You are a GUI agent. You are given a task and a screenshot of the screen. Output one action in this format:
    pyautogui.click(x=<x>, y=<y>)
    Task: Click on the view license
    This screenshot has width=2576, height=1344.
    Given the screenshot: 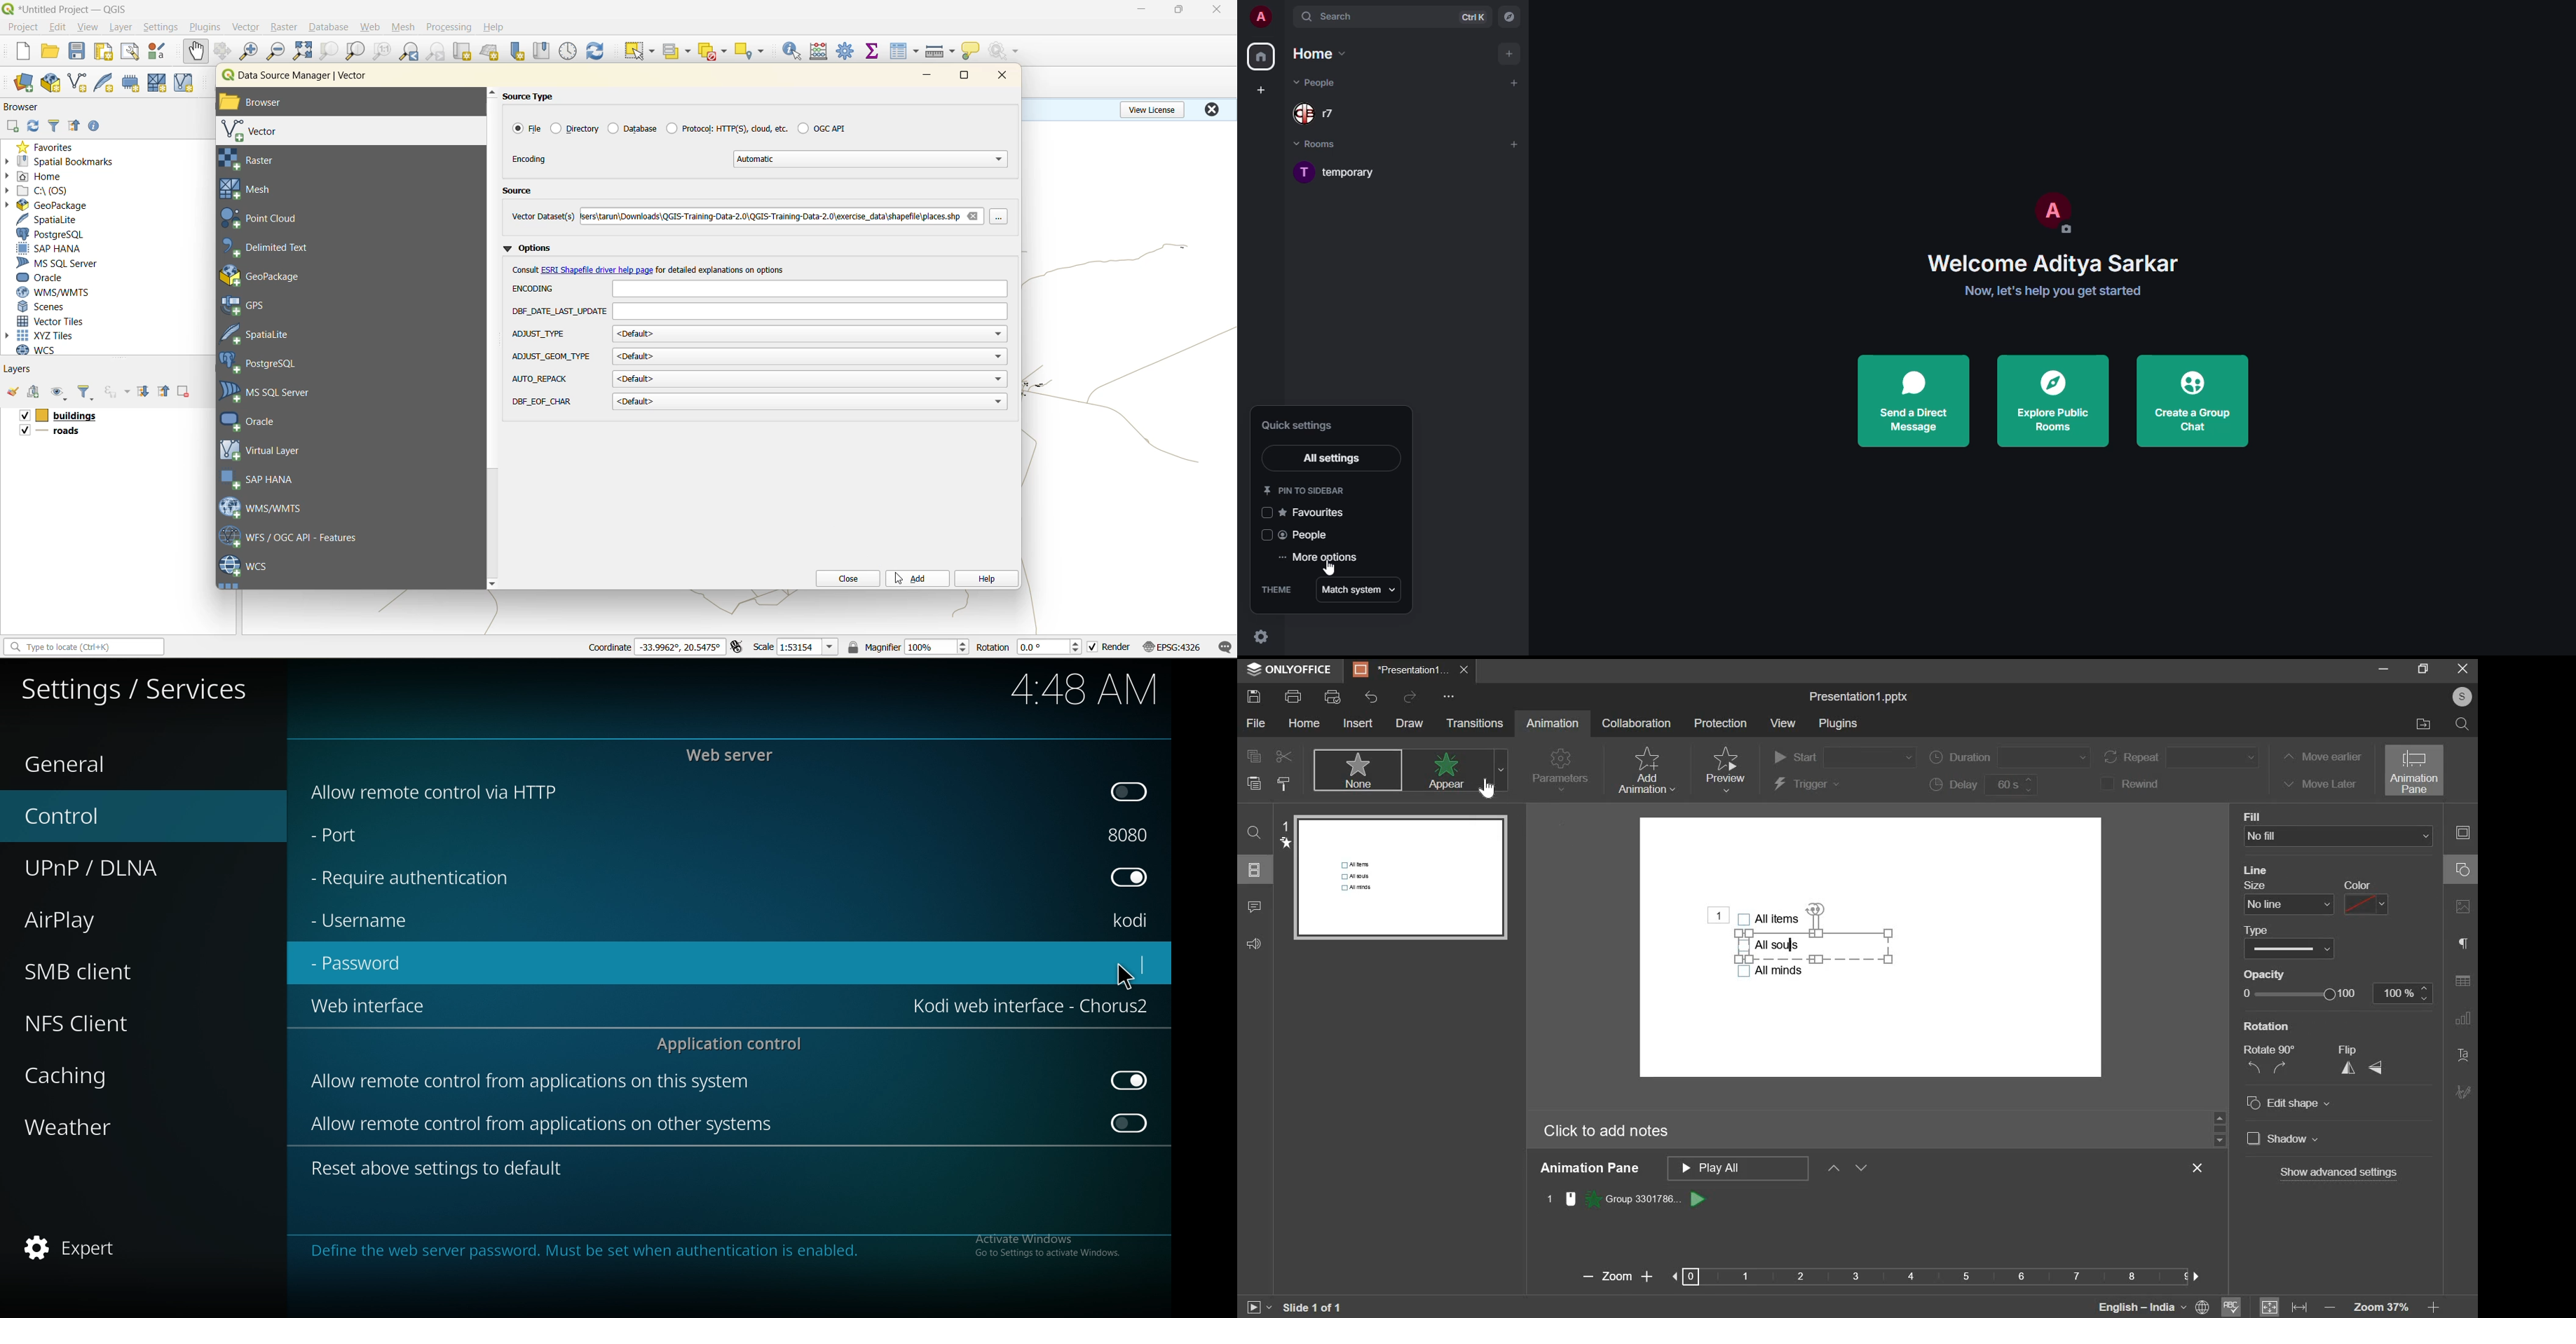 What is the action you would take?
    pyautogui.click(x=1155, y=108)
    